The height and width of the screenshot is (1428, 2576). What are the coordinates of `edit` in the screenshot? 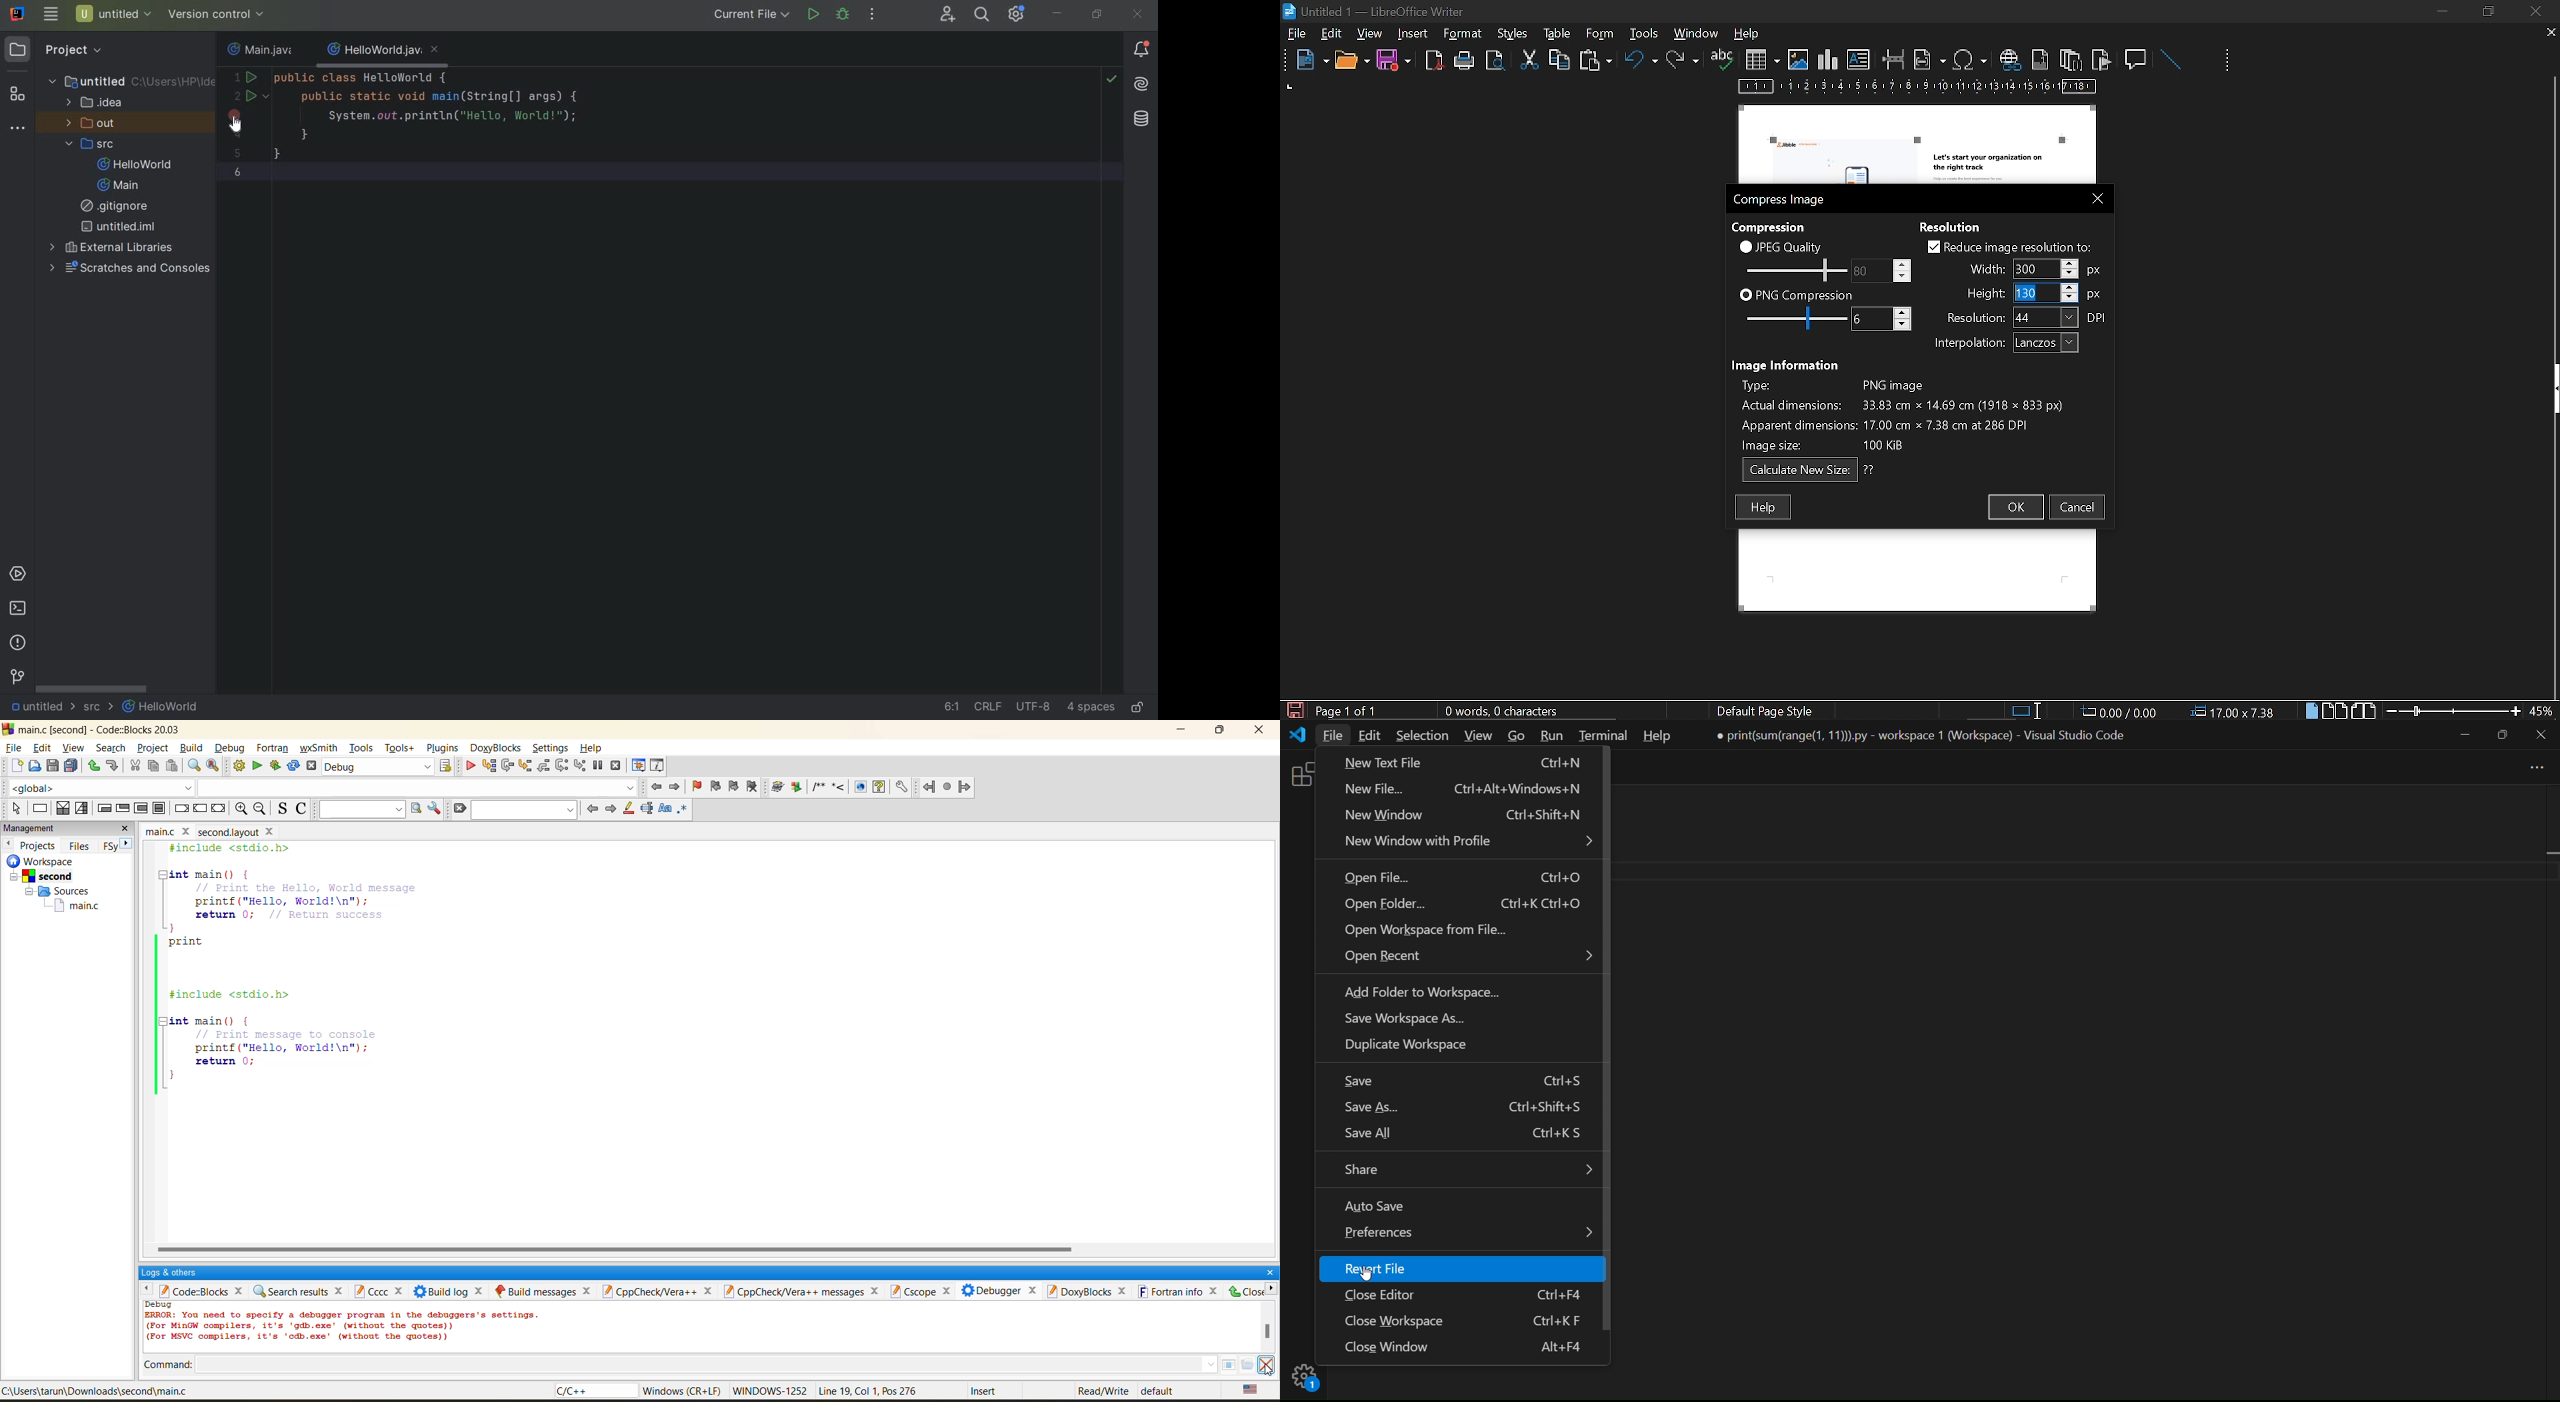 It's located at (42, 747).